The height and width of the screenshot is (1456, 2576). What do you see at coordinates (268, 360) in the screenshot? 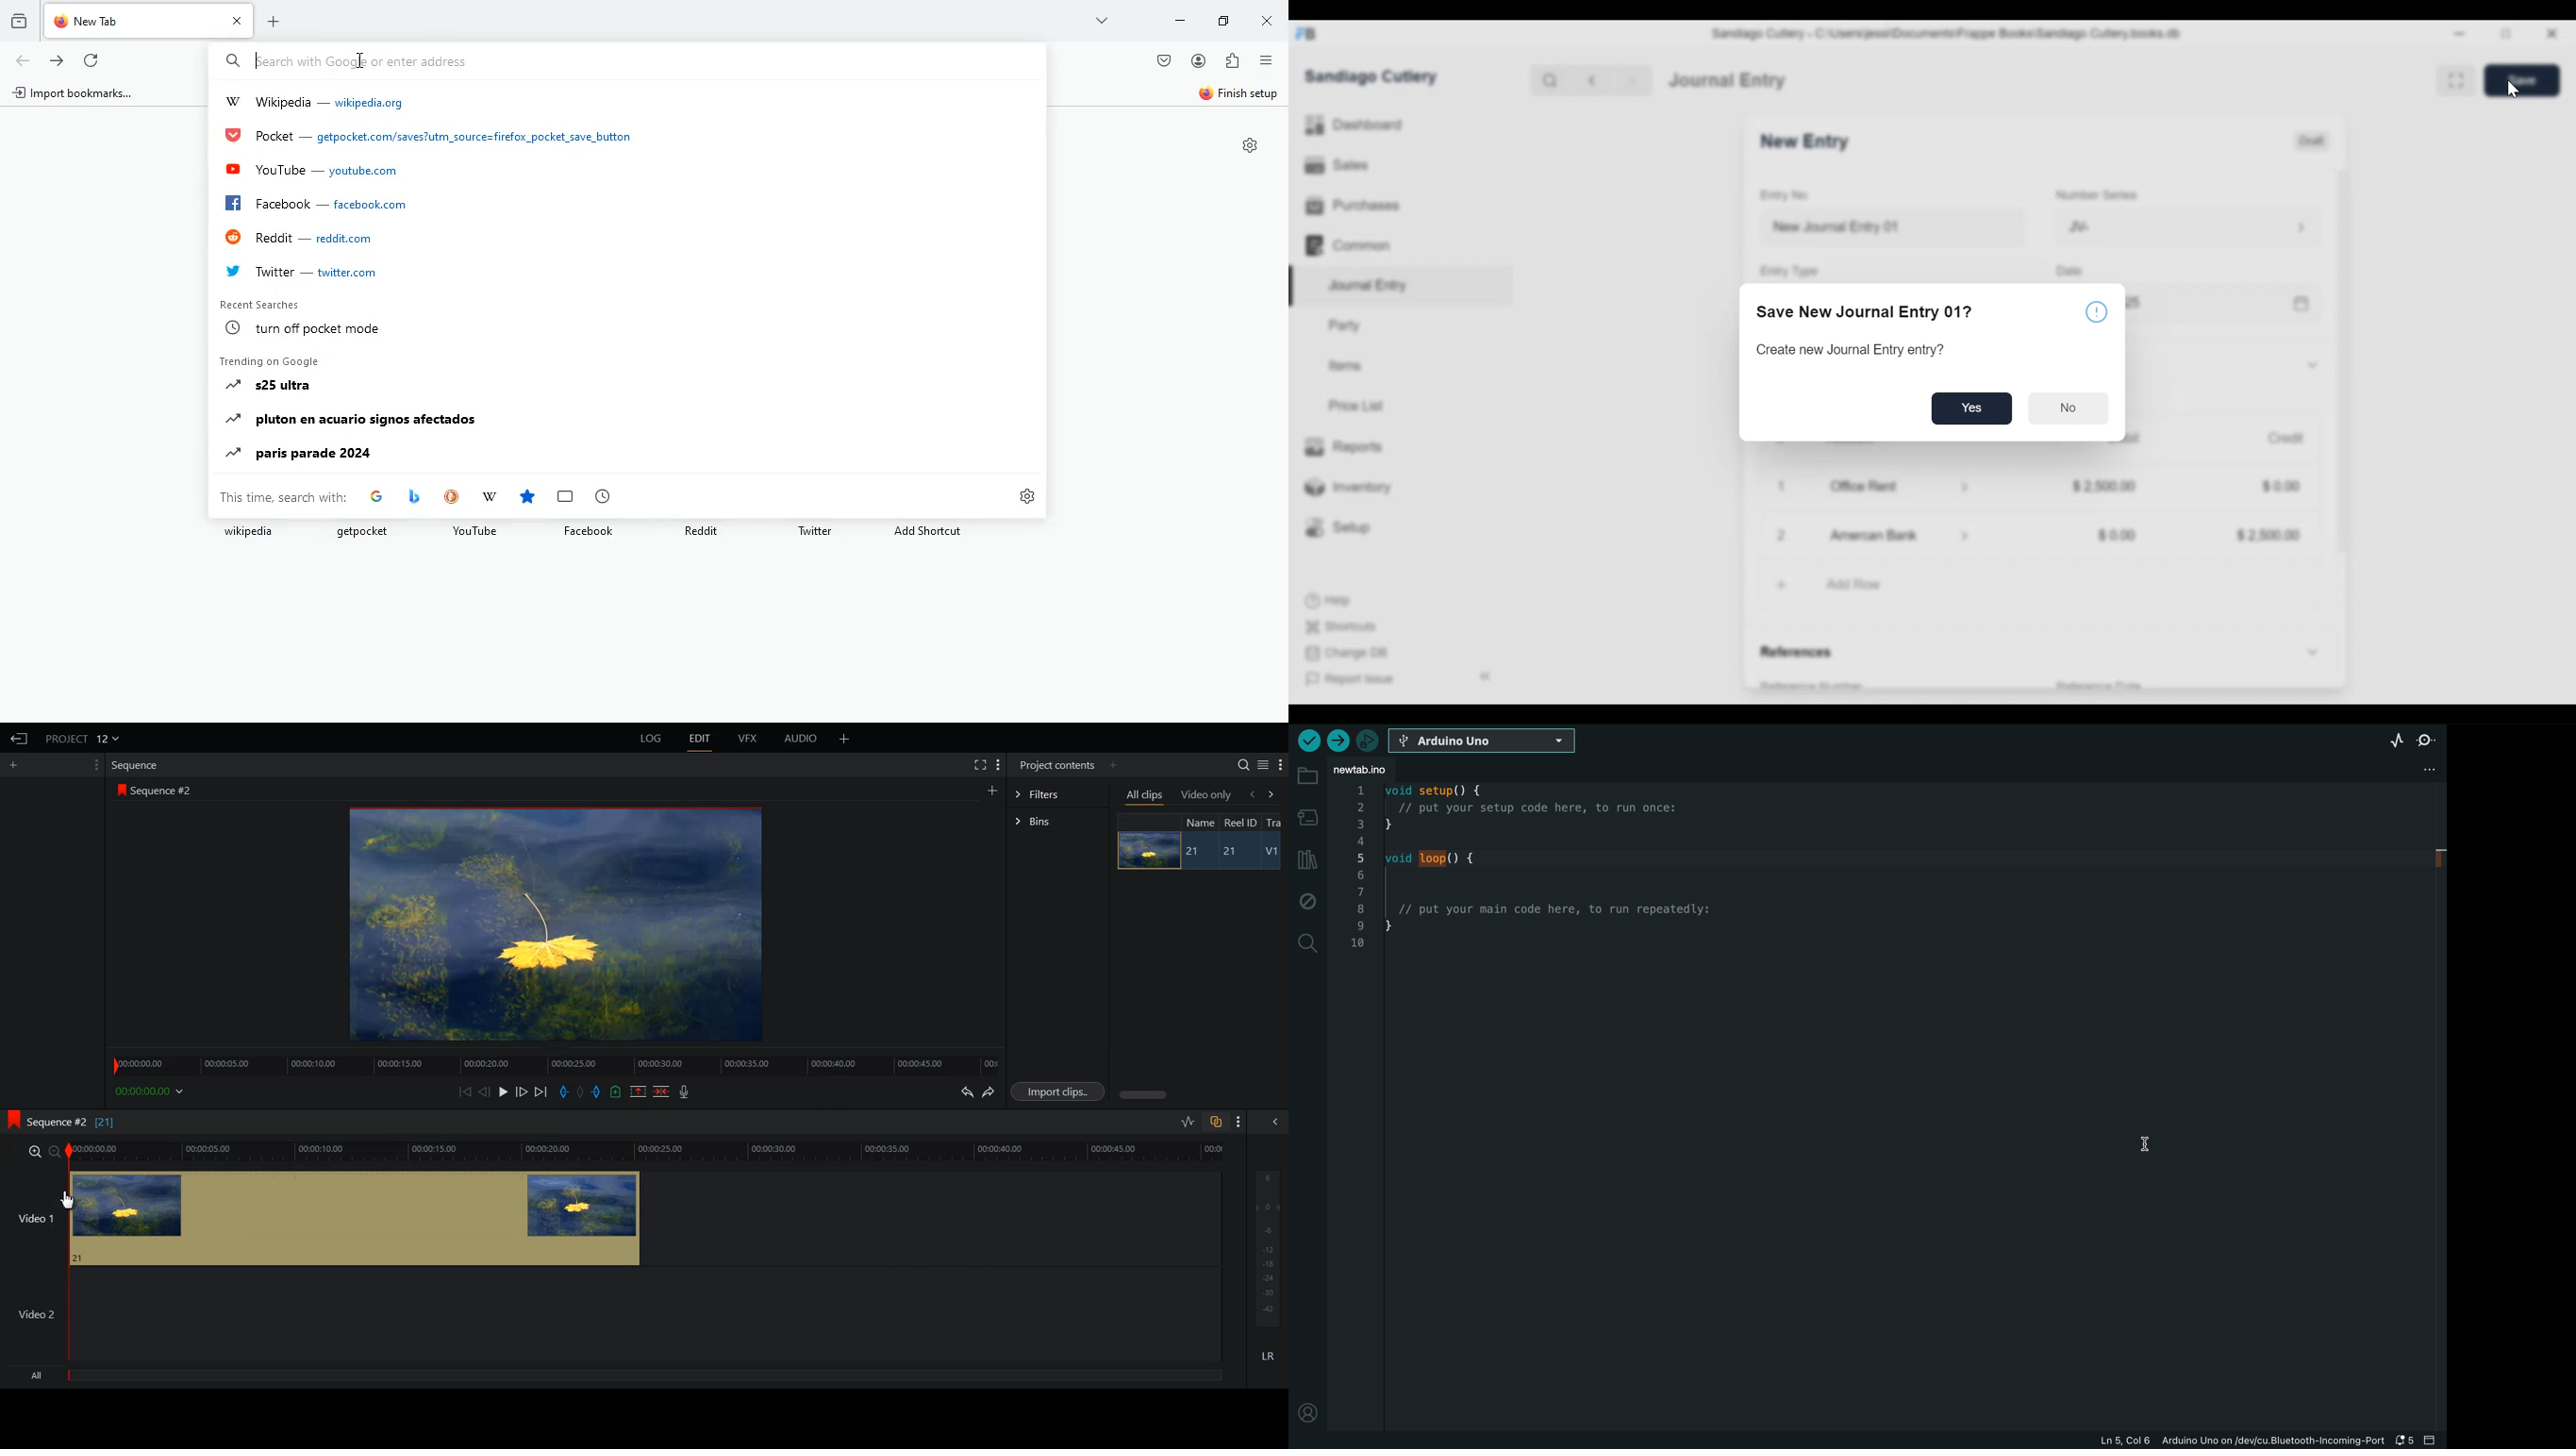
I see `Trending on Google` at bounding box center [268, 360].